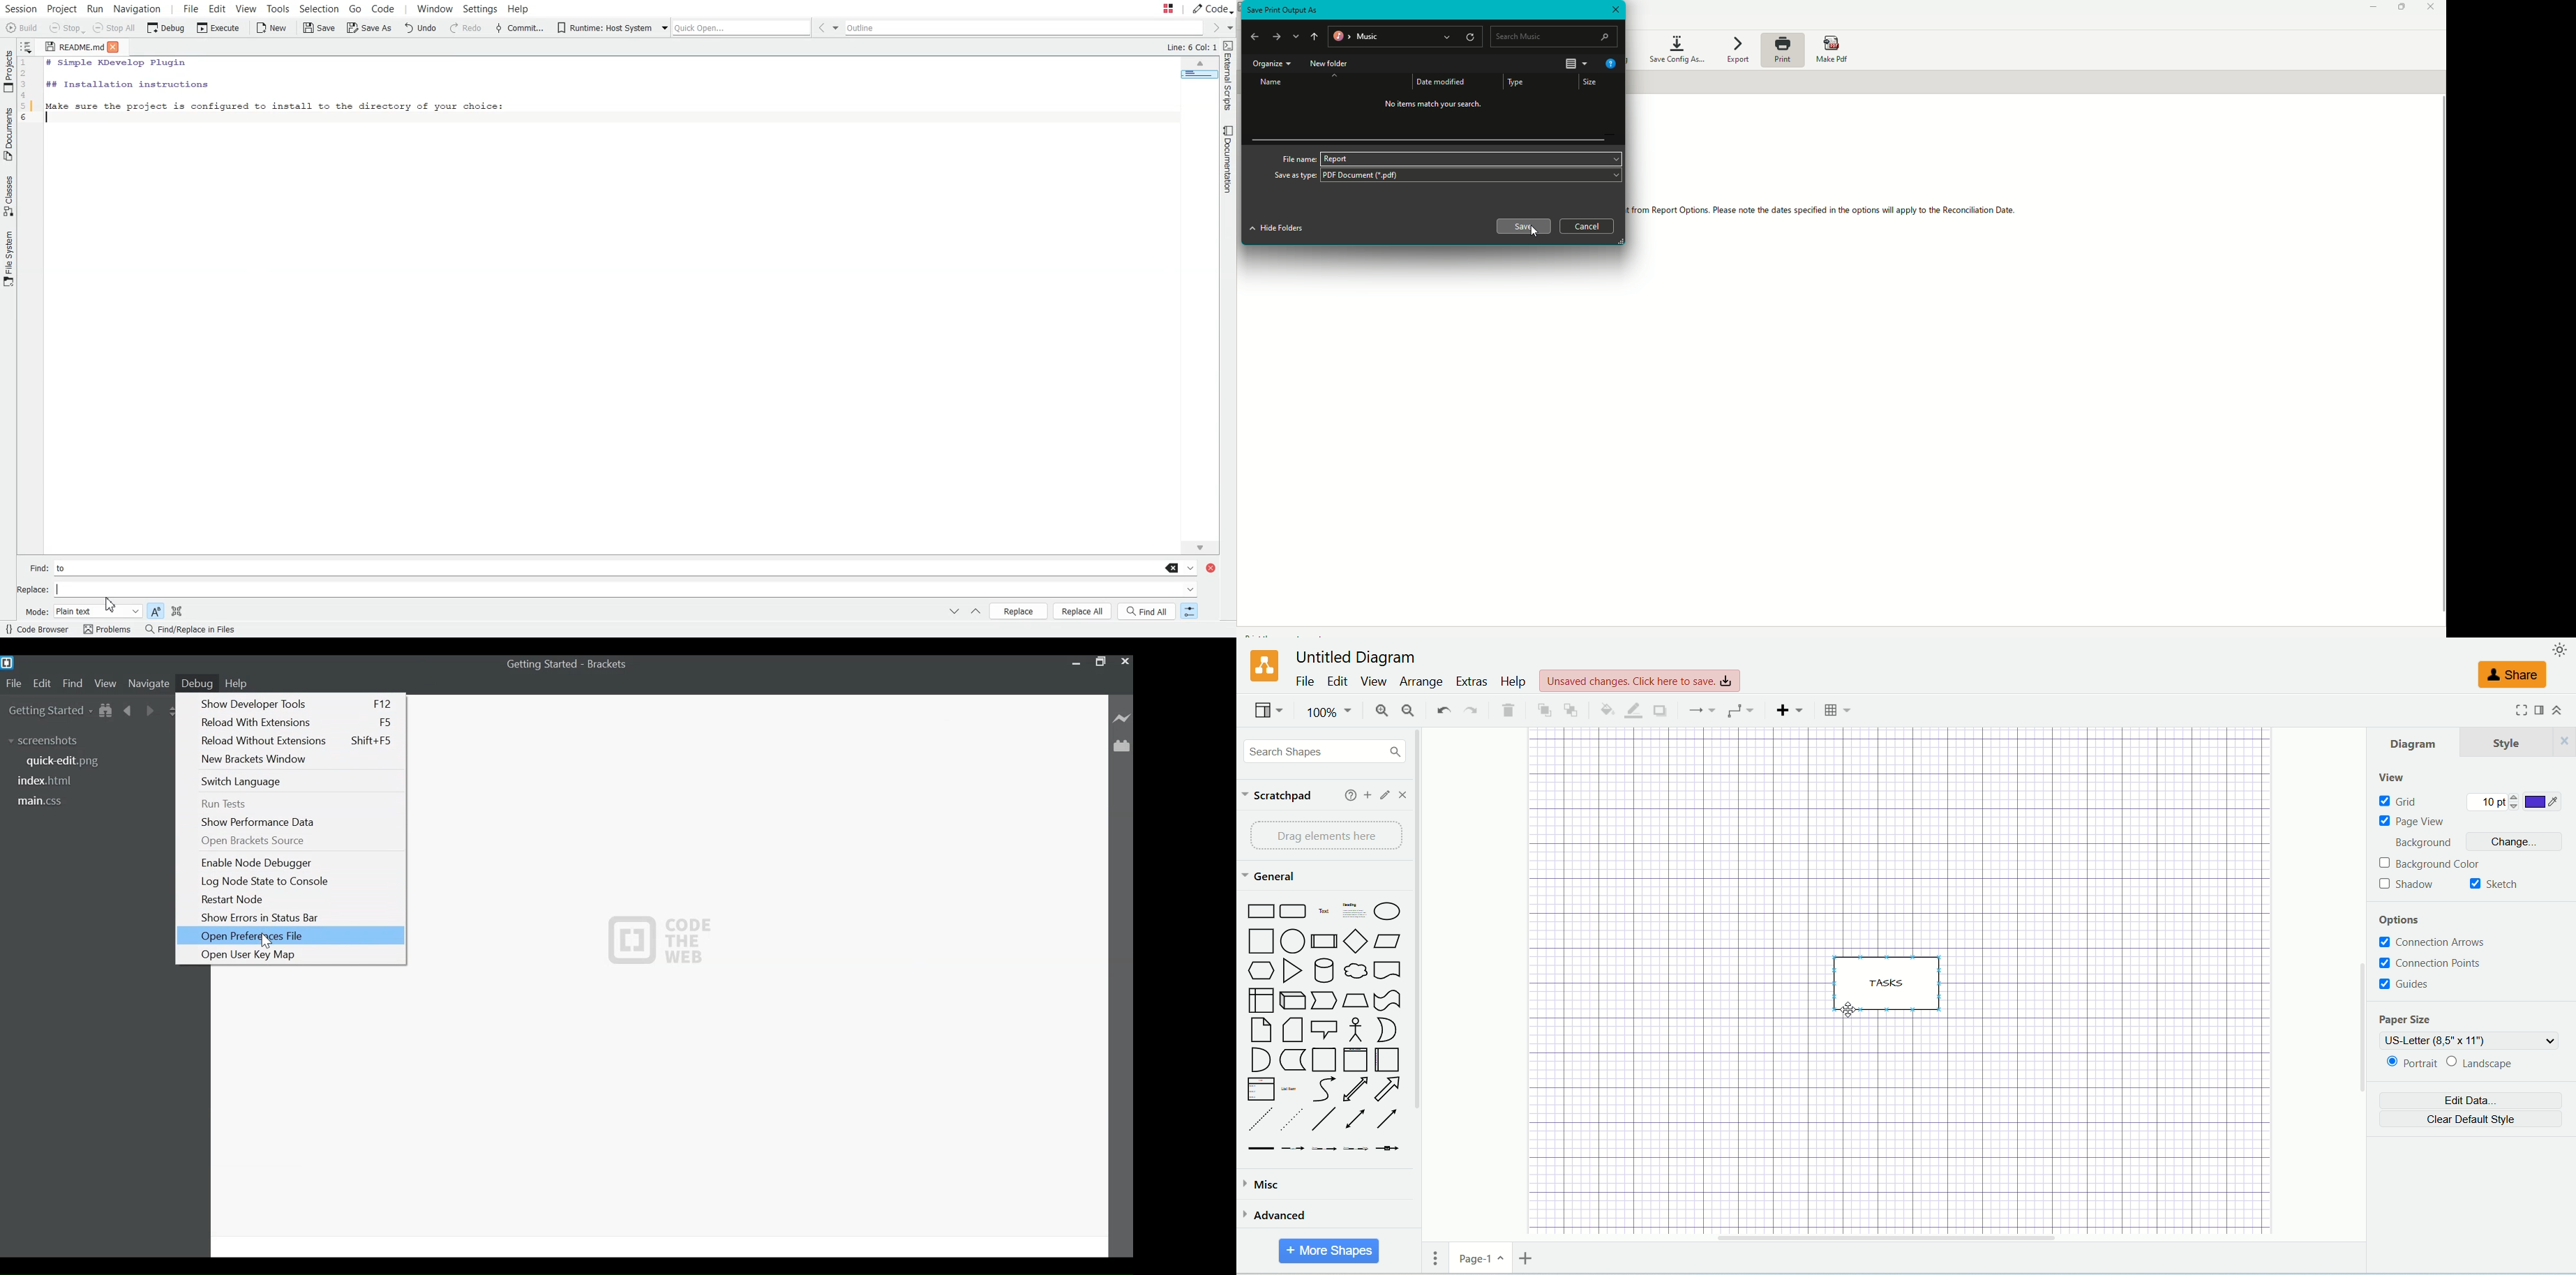 The height and width of the screenshot is (1288, 2576). Describe the element at coordinates (2471, 1119) in the screenshot. I see `clear default style` at that location.